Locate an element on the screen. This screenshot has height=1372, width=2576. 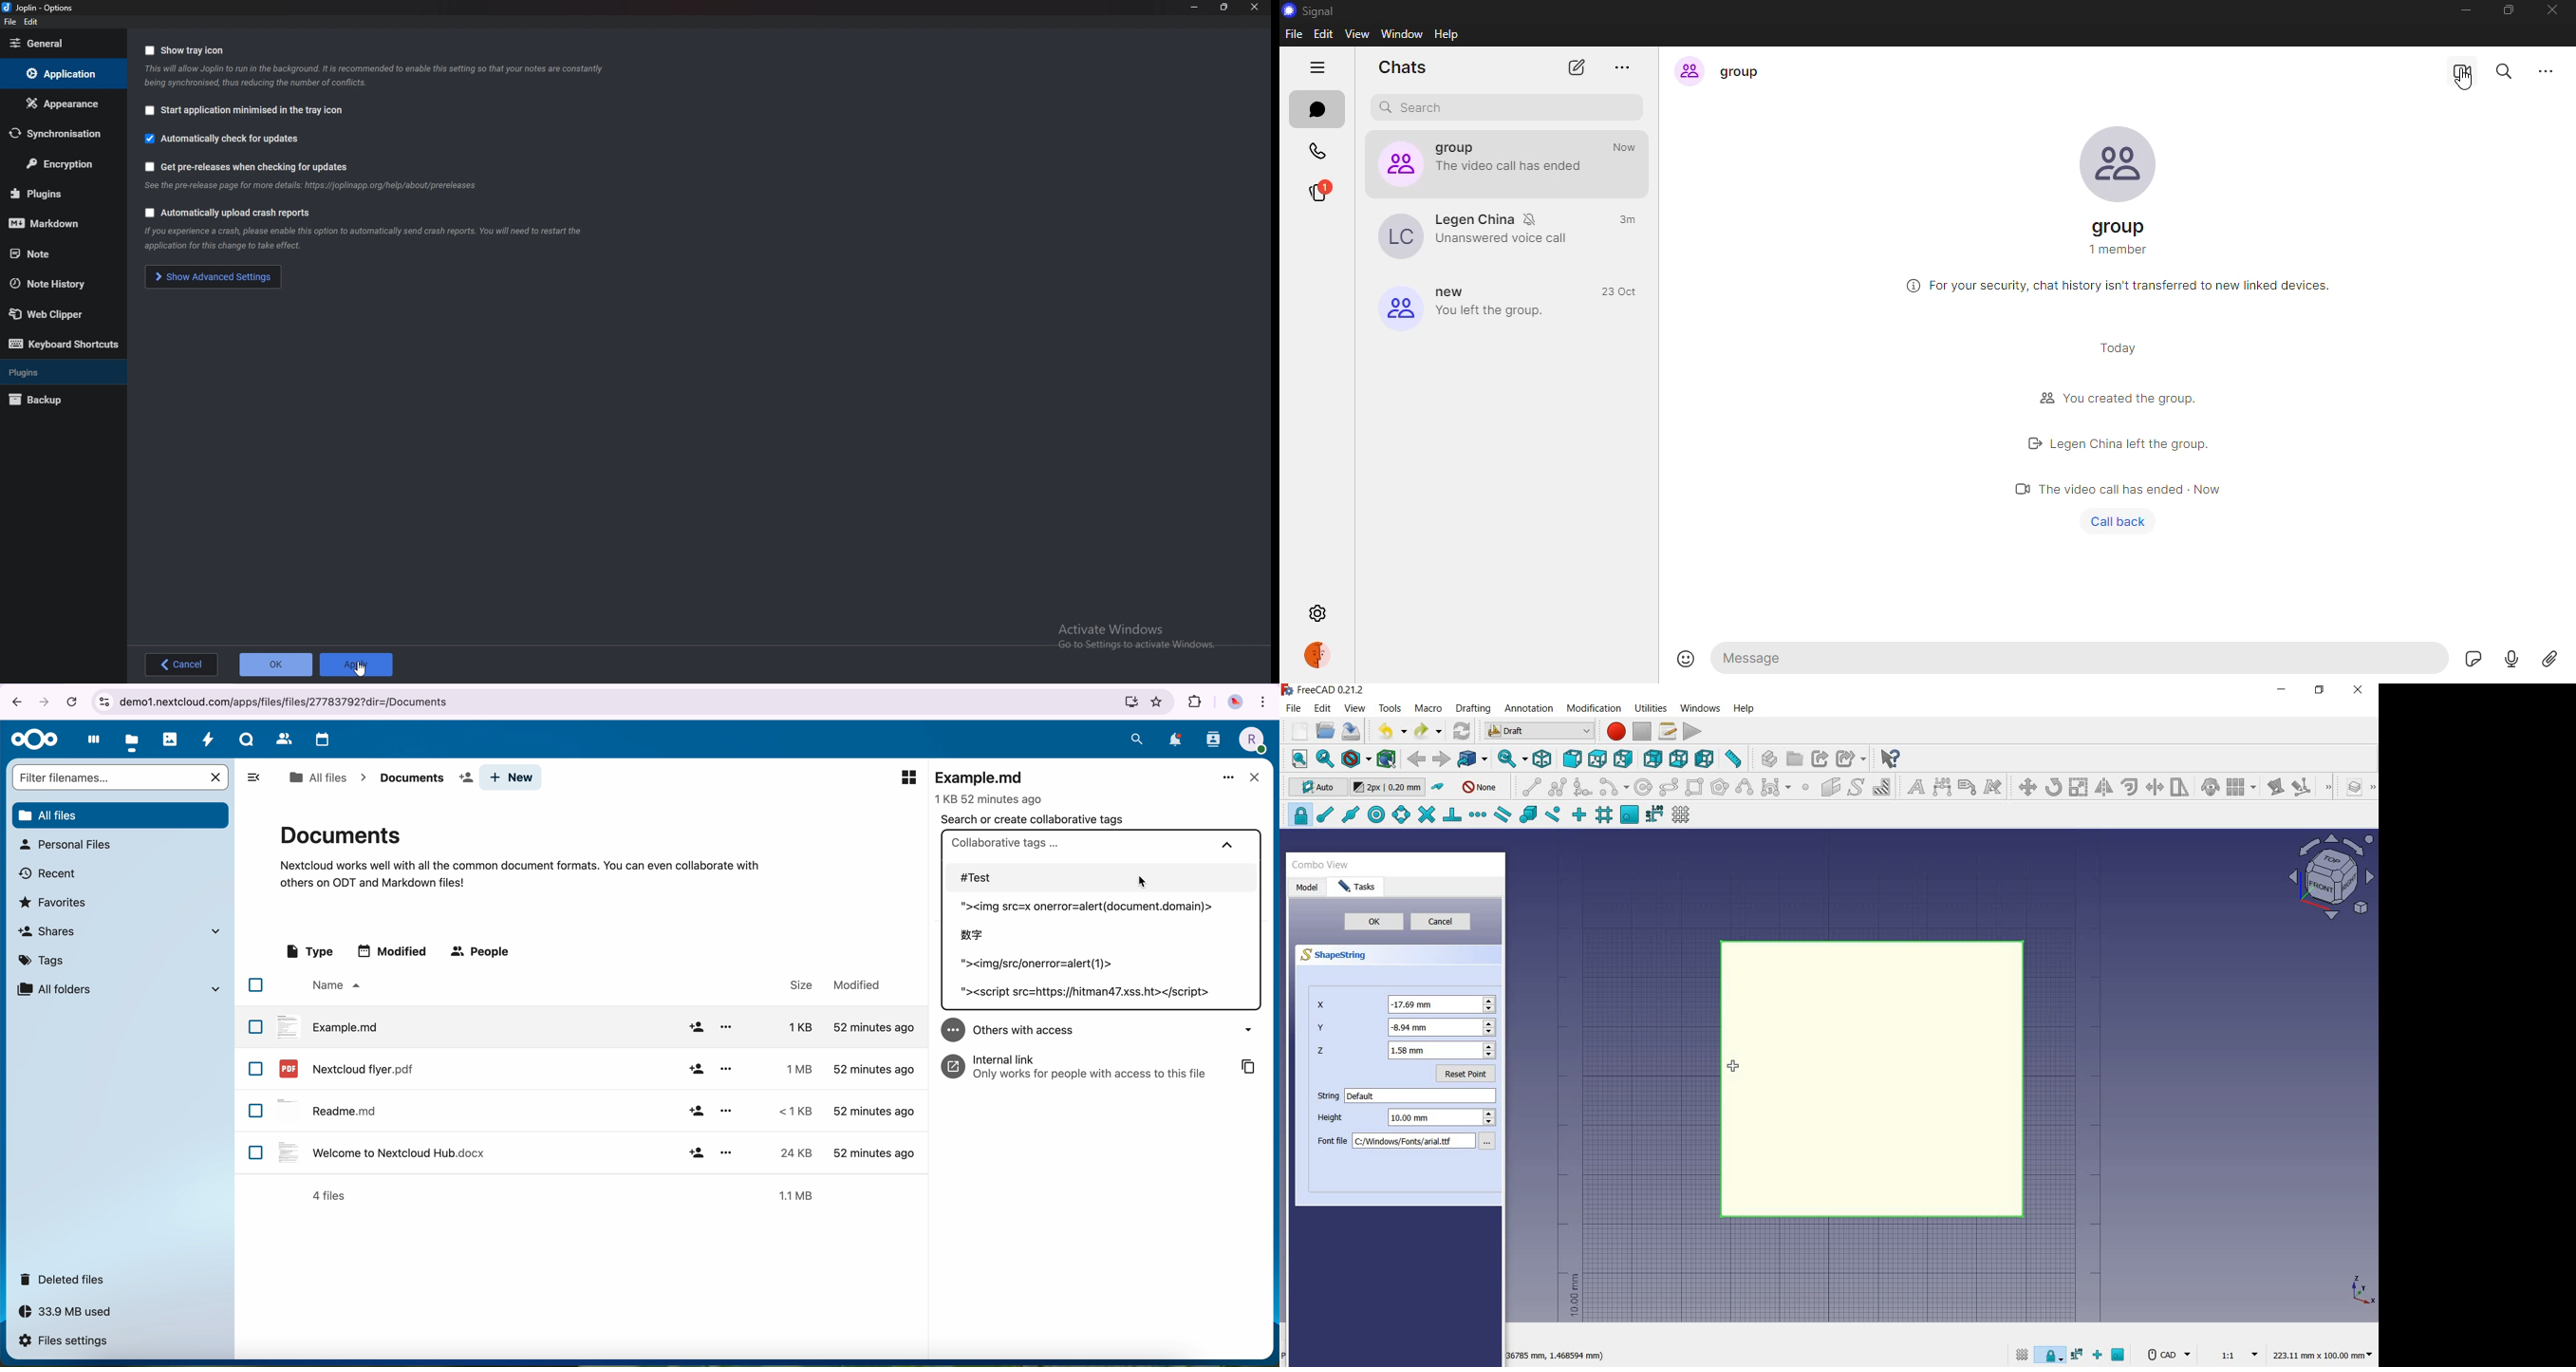
favorites is located at coordinates (1158, 702).